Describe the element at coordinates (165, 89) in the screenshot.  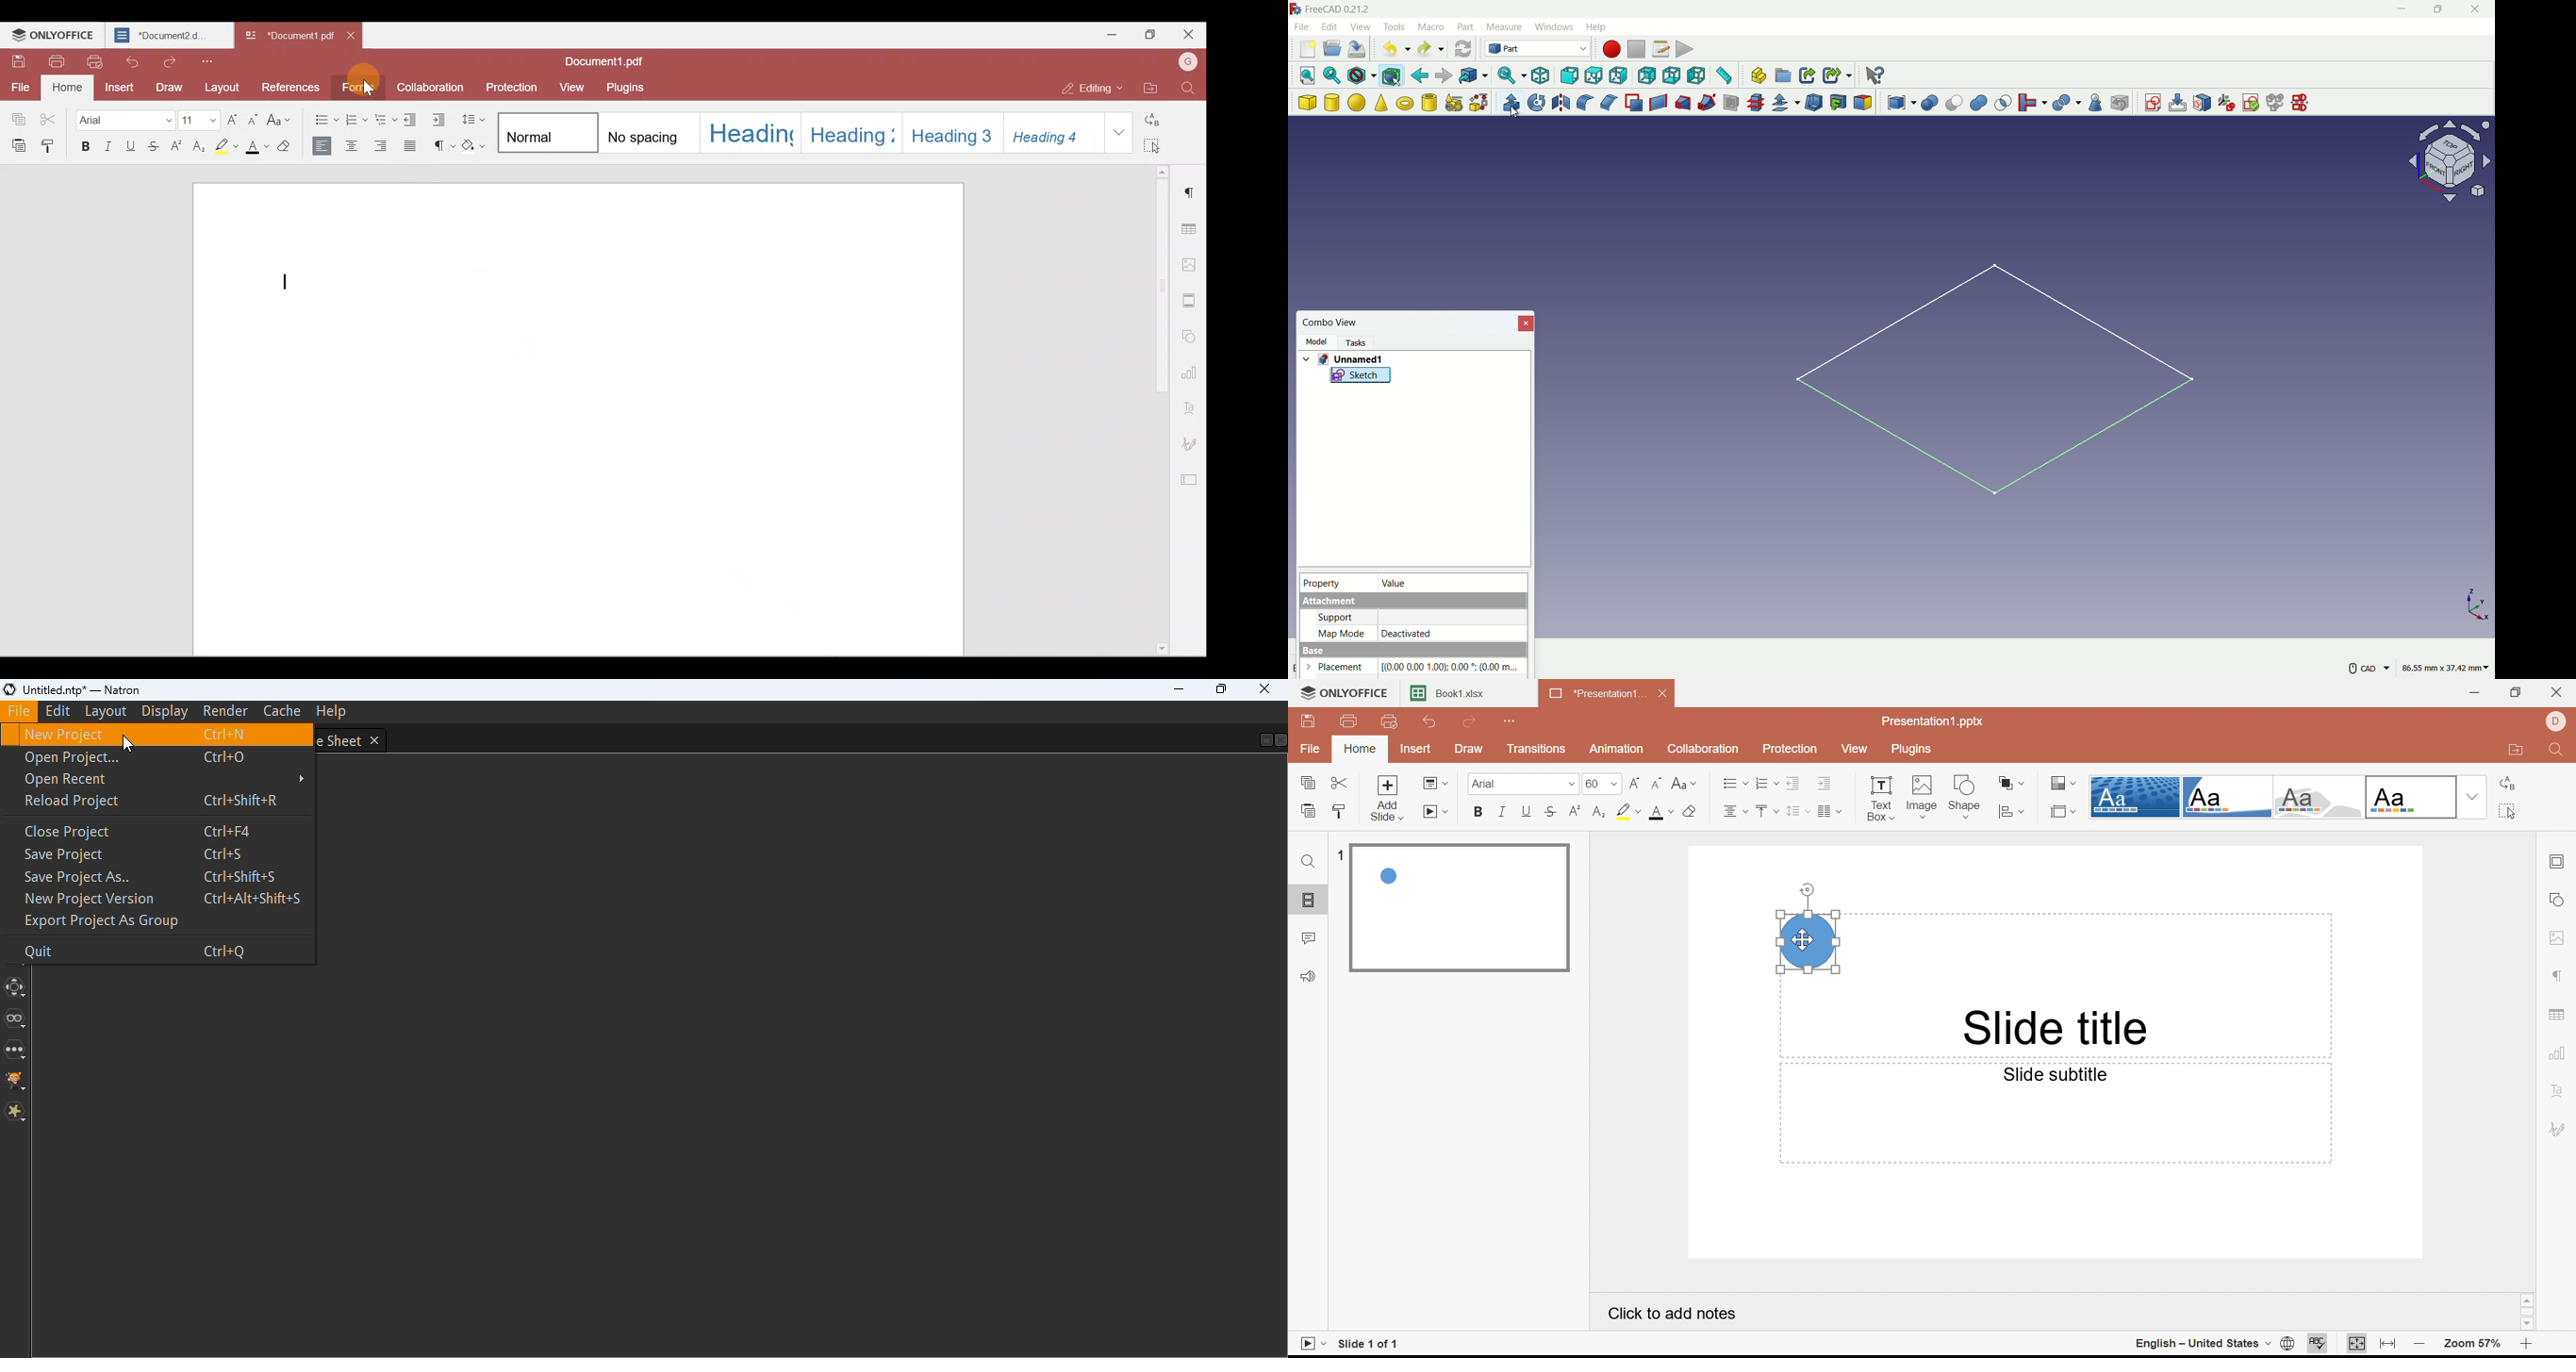
I see `Draw` at that location.